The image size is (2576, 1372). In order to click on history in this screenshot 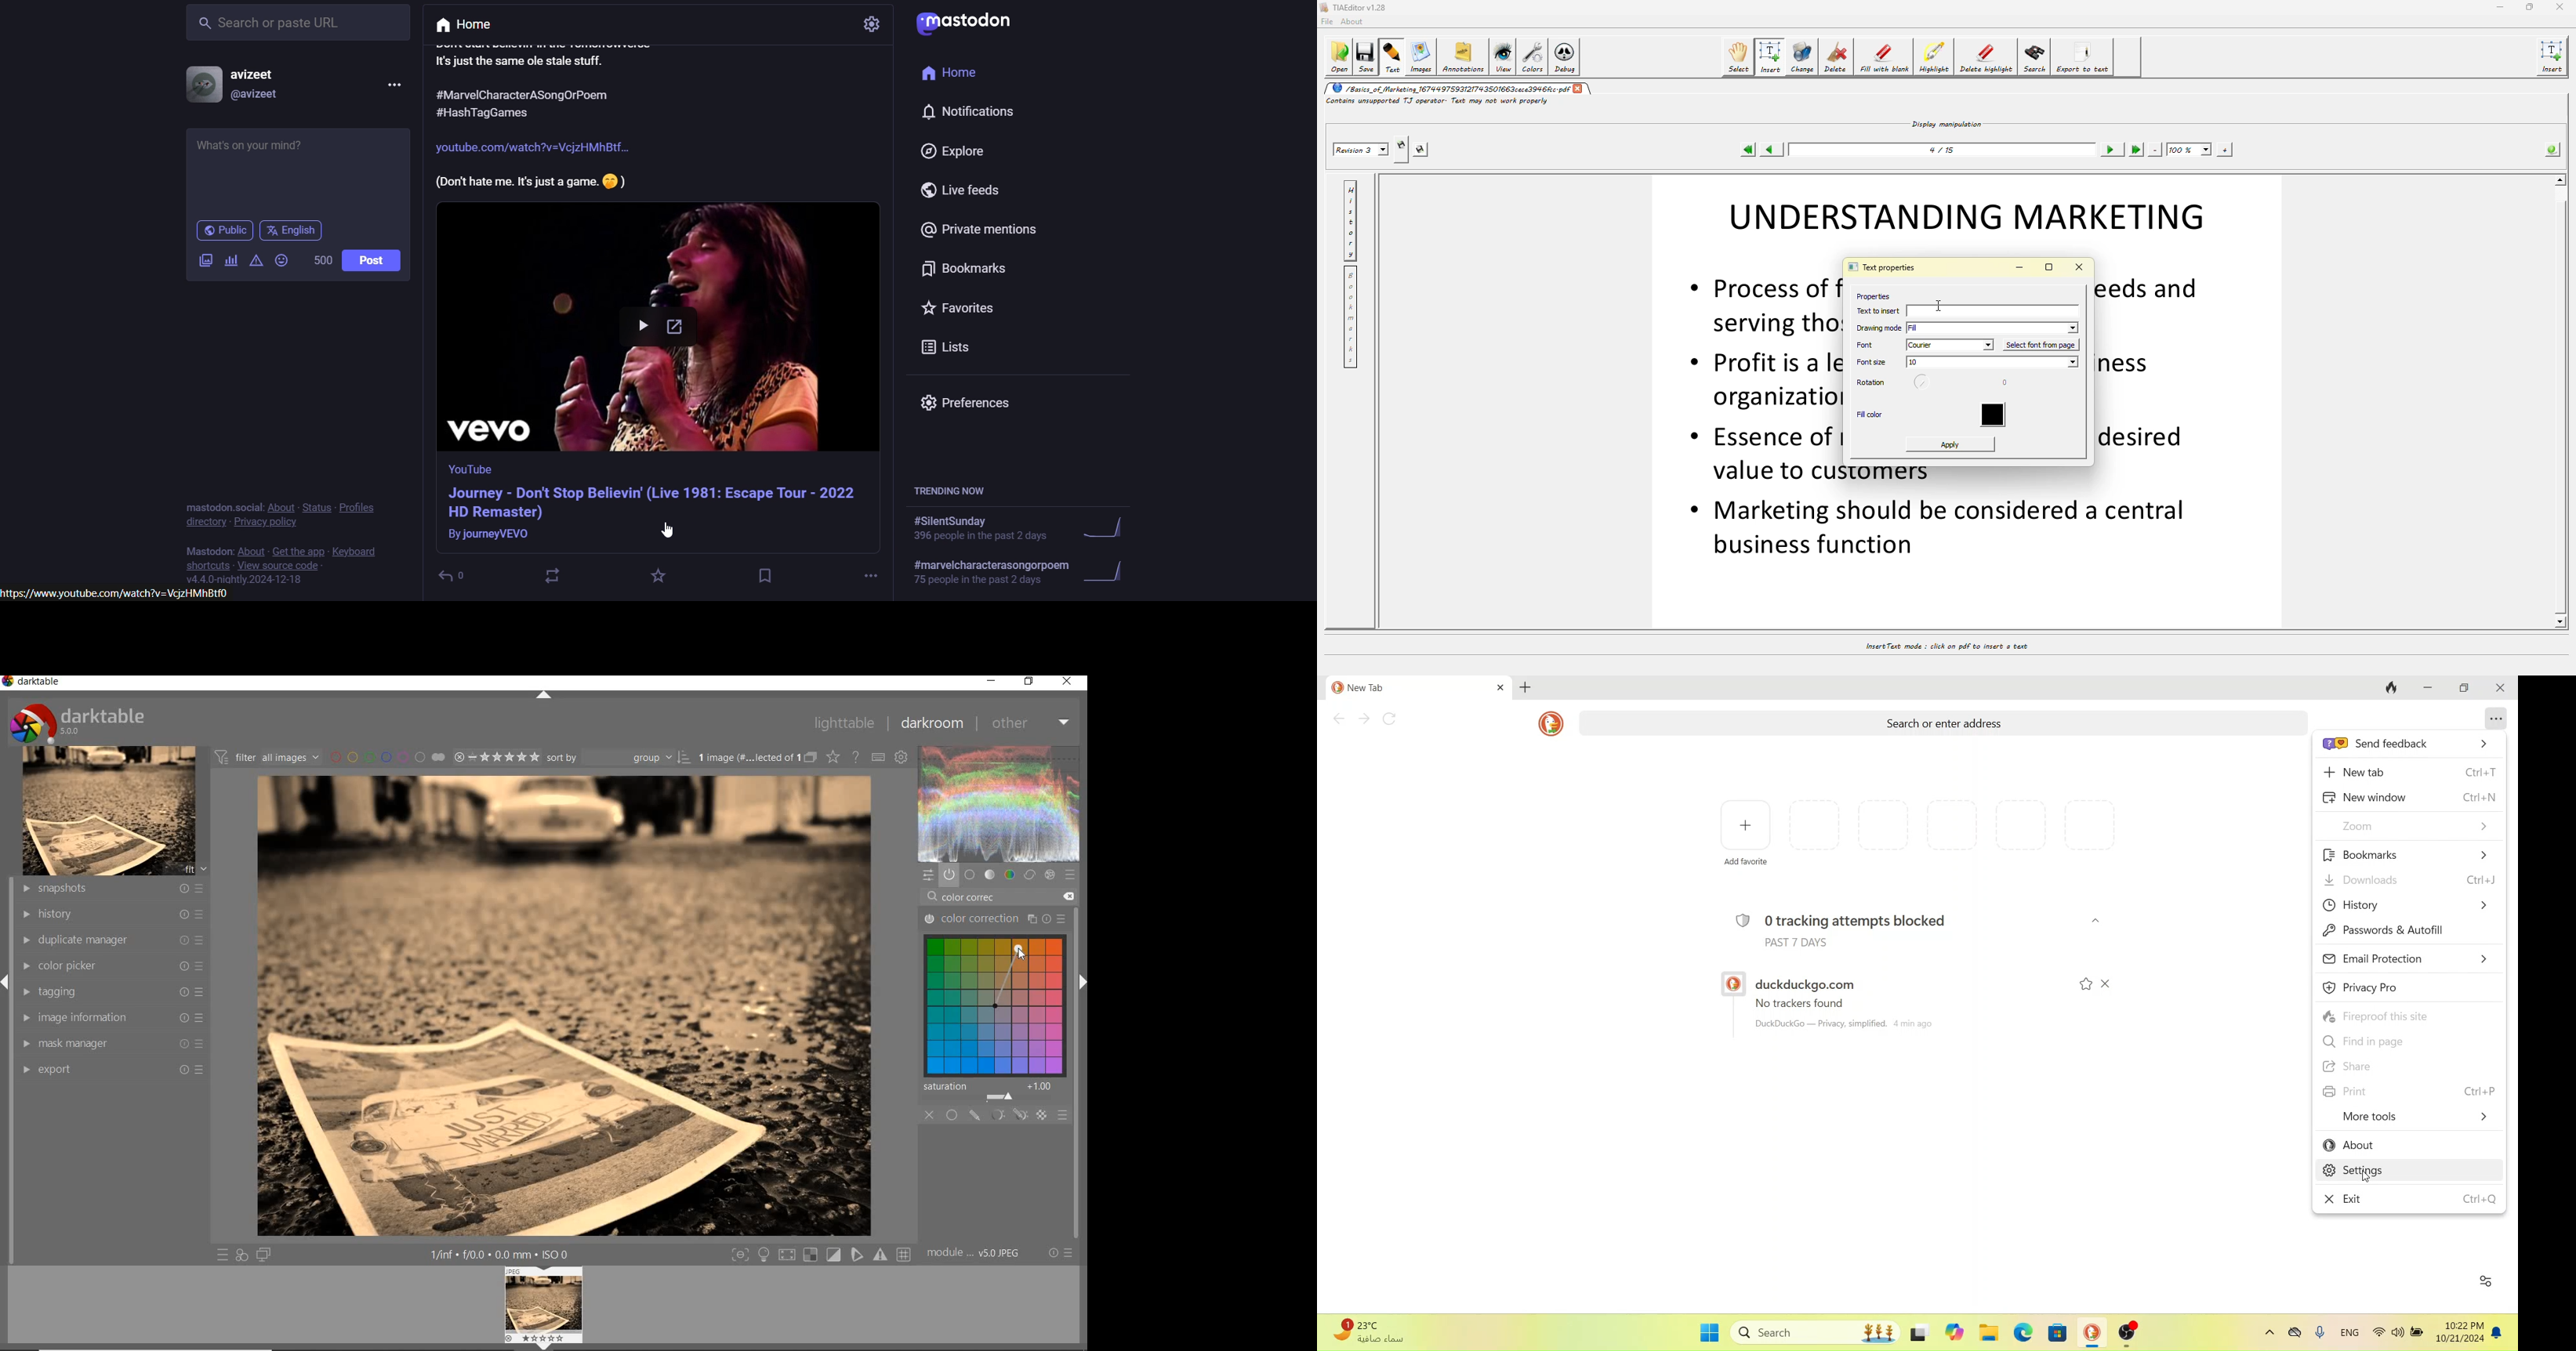, I will do `click(2406, 906)`.